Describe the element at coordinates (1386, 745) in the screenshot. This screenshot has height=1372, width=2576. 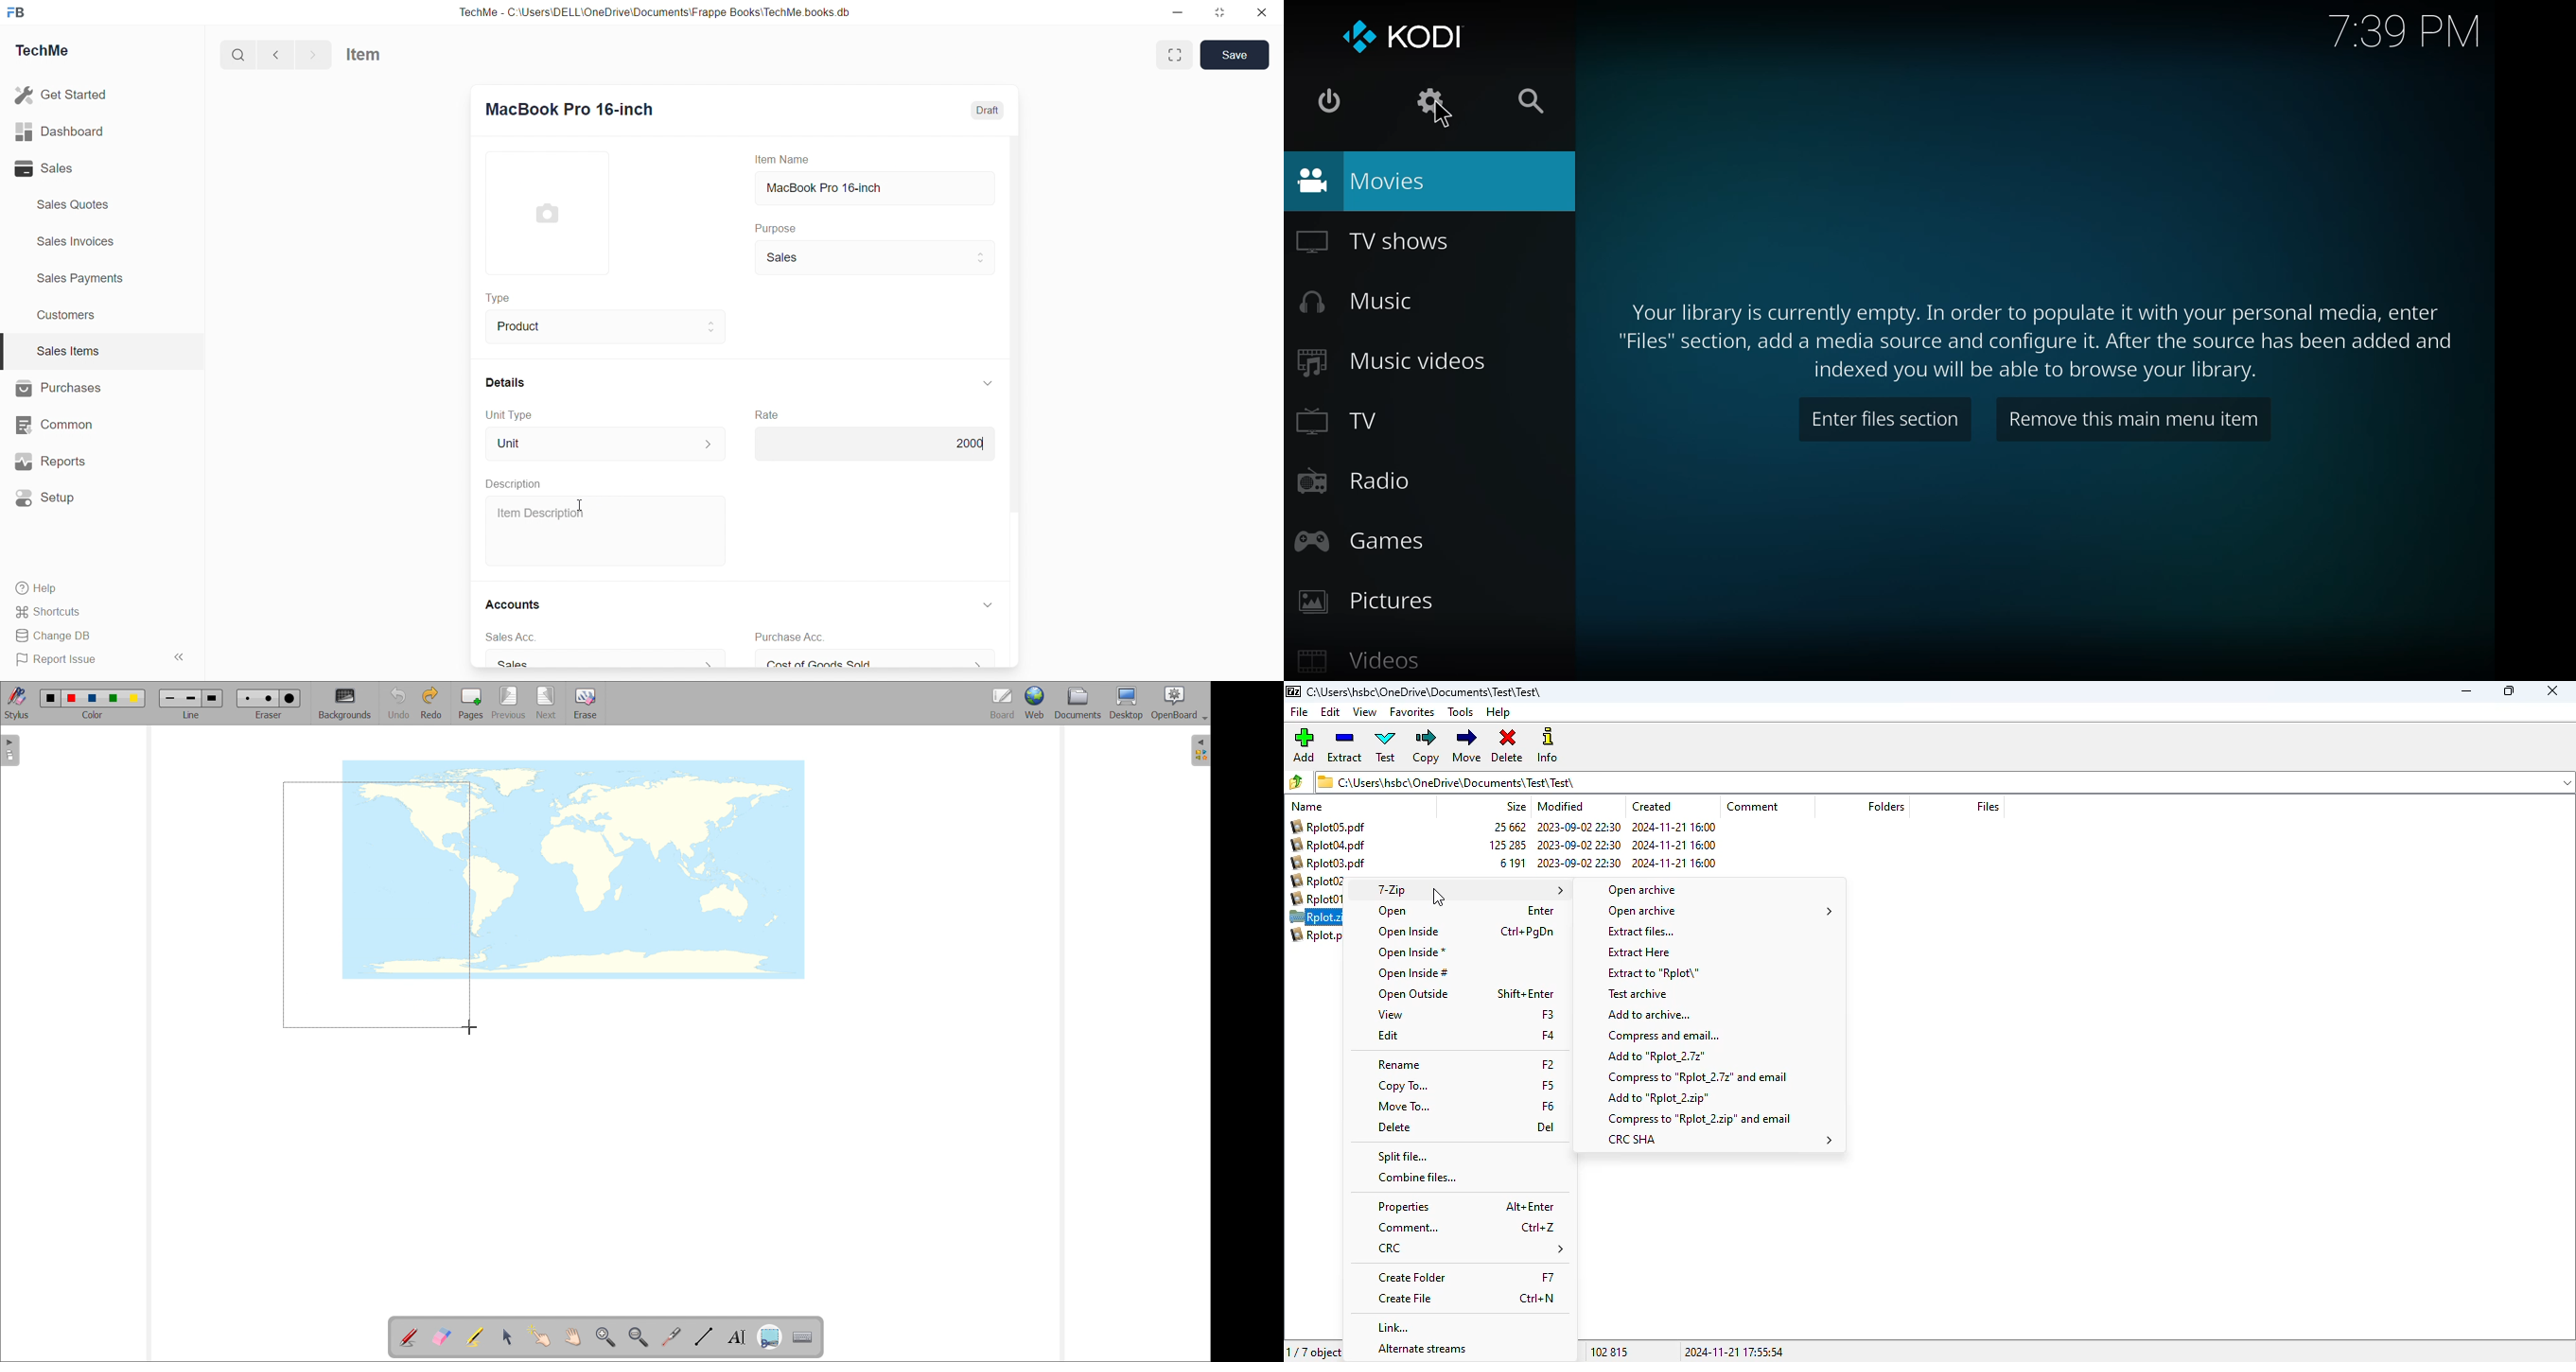
I see `test` at that location.